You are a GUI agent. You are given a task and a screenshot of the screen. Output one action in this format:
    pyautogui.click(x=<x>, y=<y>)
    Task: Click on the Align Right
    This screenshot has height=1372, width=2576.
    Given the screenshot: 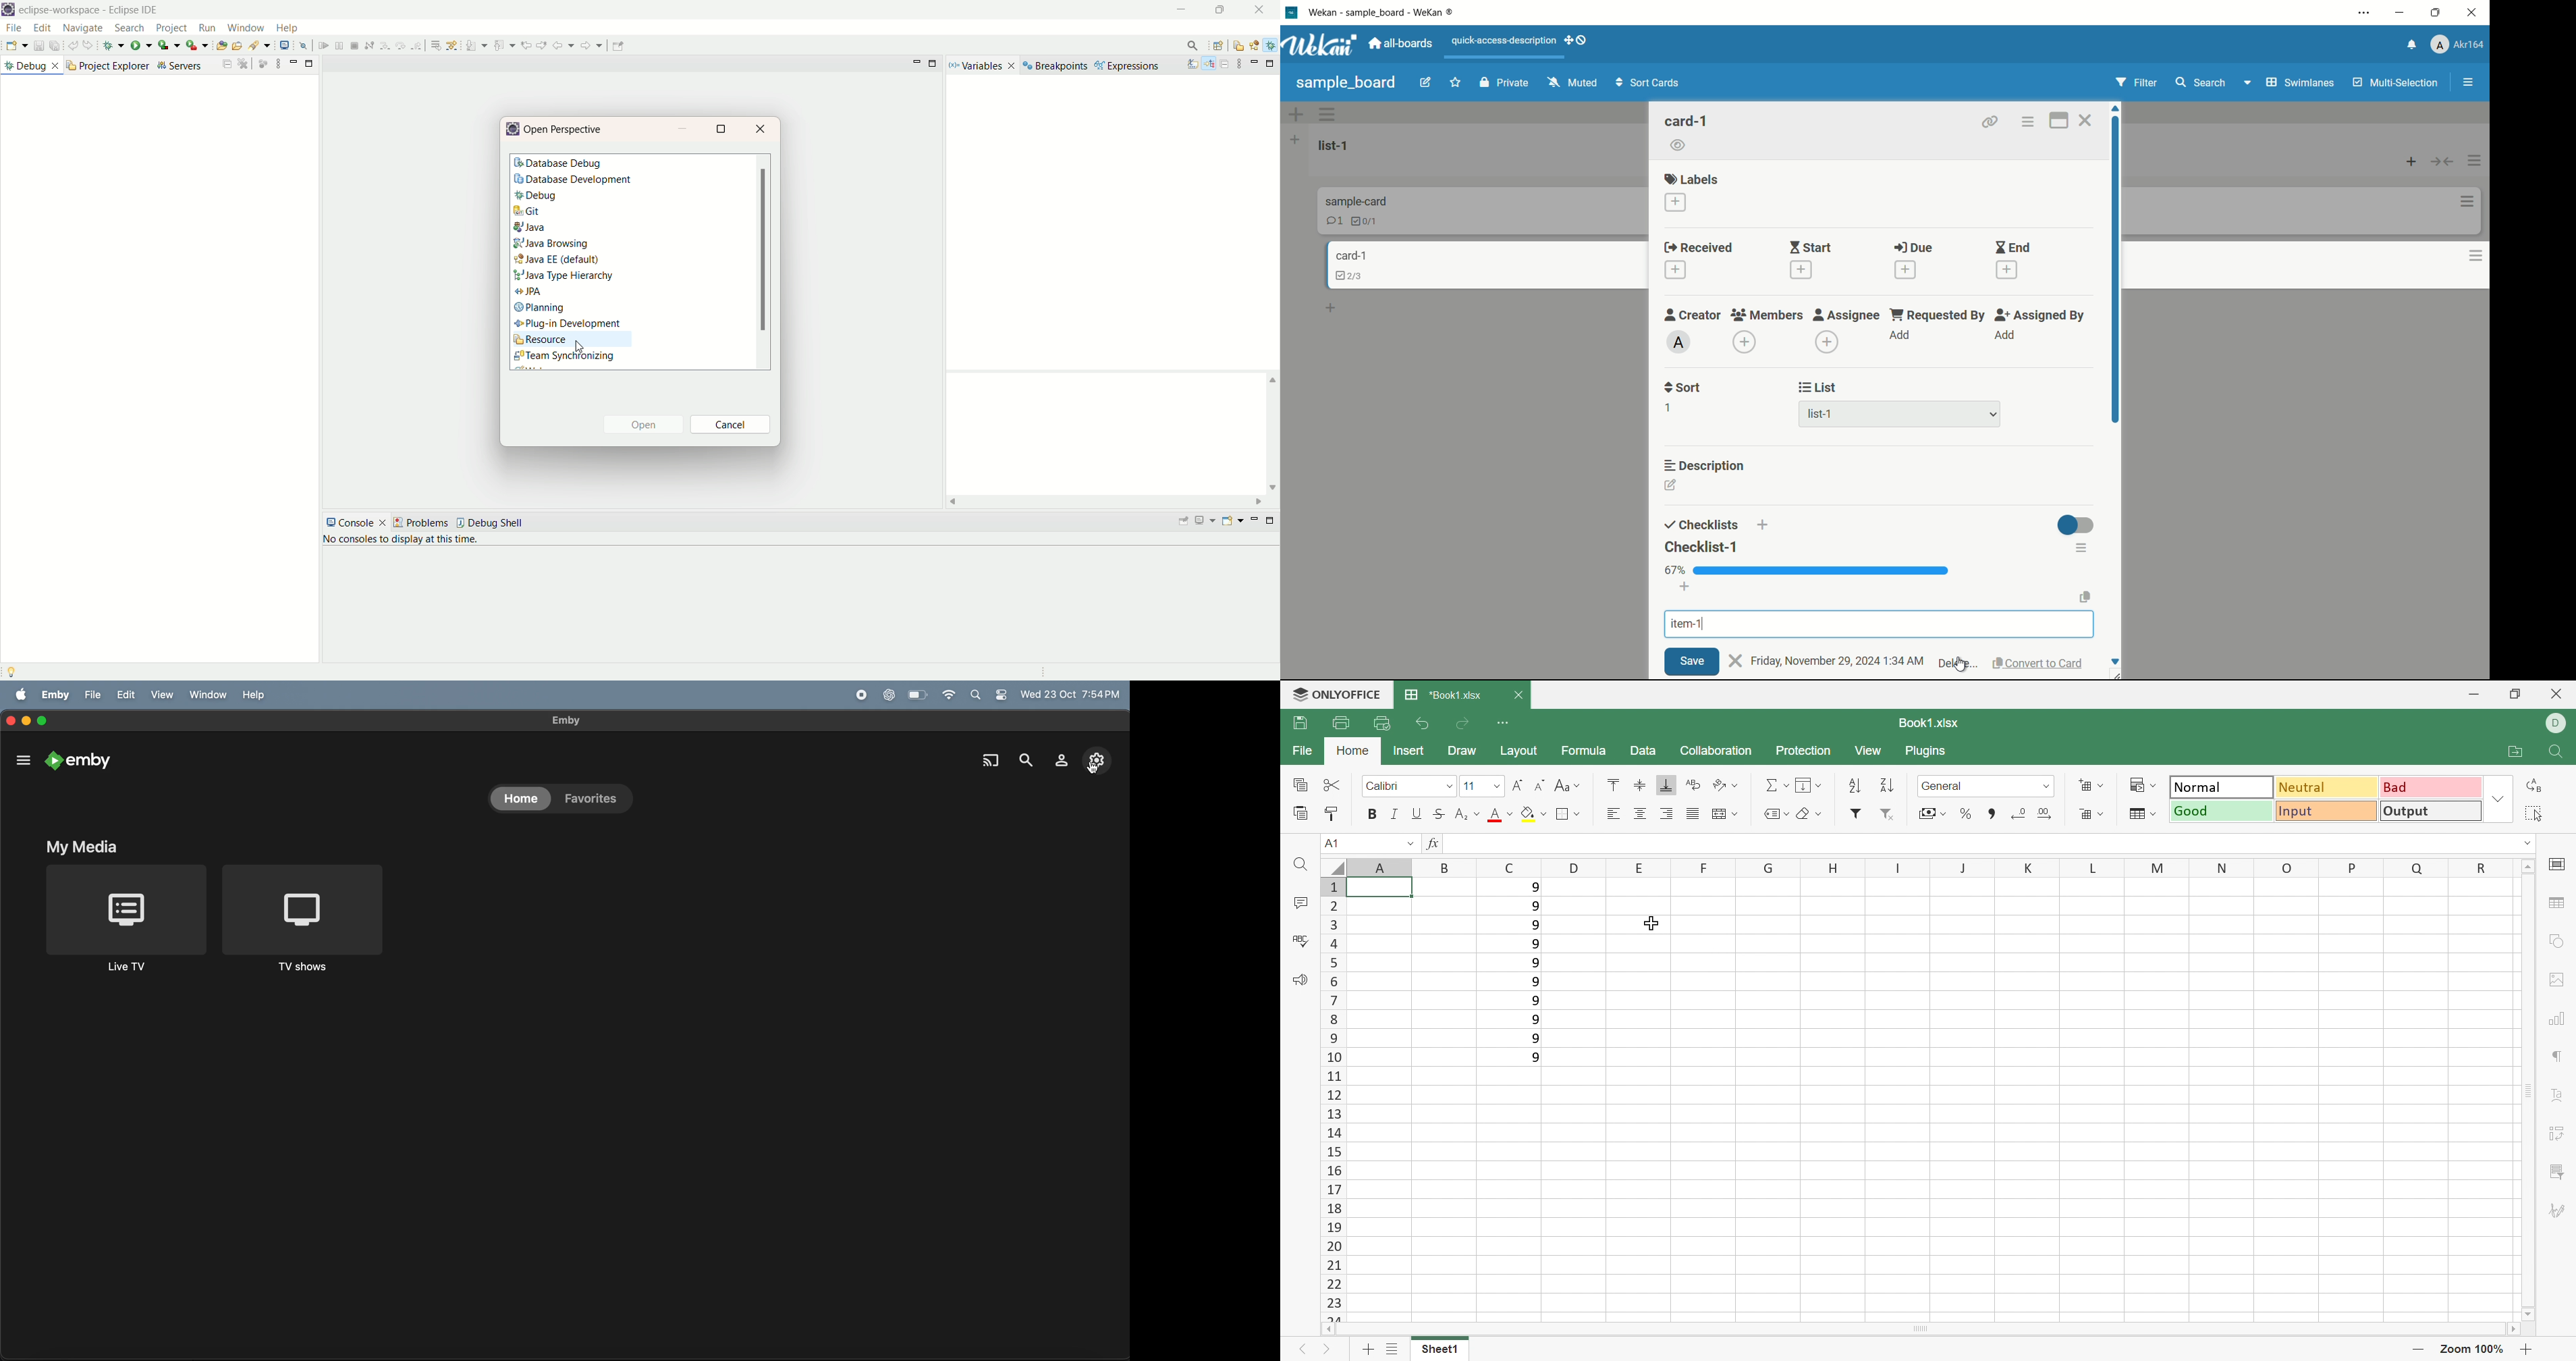 What is the action you would take?
    pyautogui.click(x=1668, y=813)
    